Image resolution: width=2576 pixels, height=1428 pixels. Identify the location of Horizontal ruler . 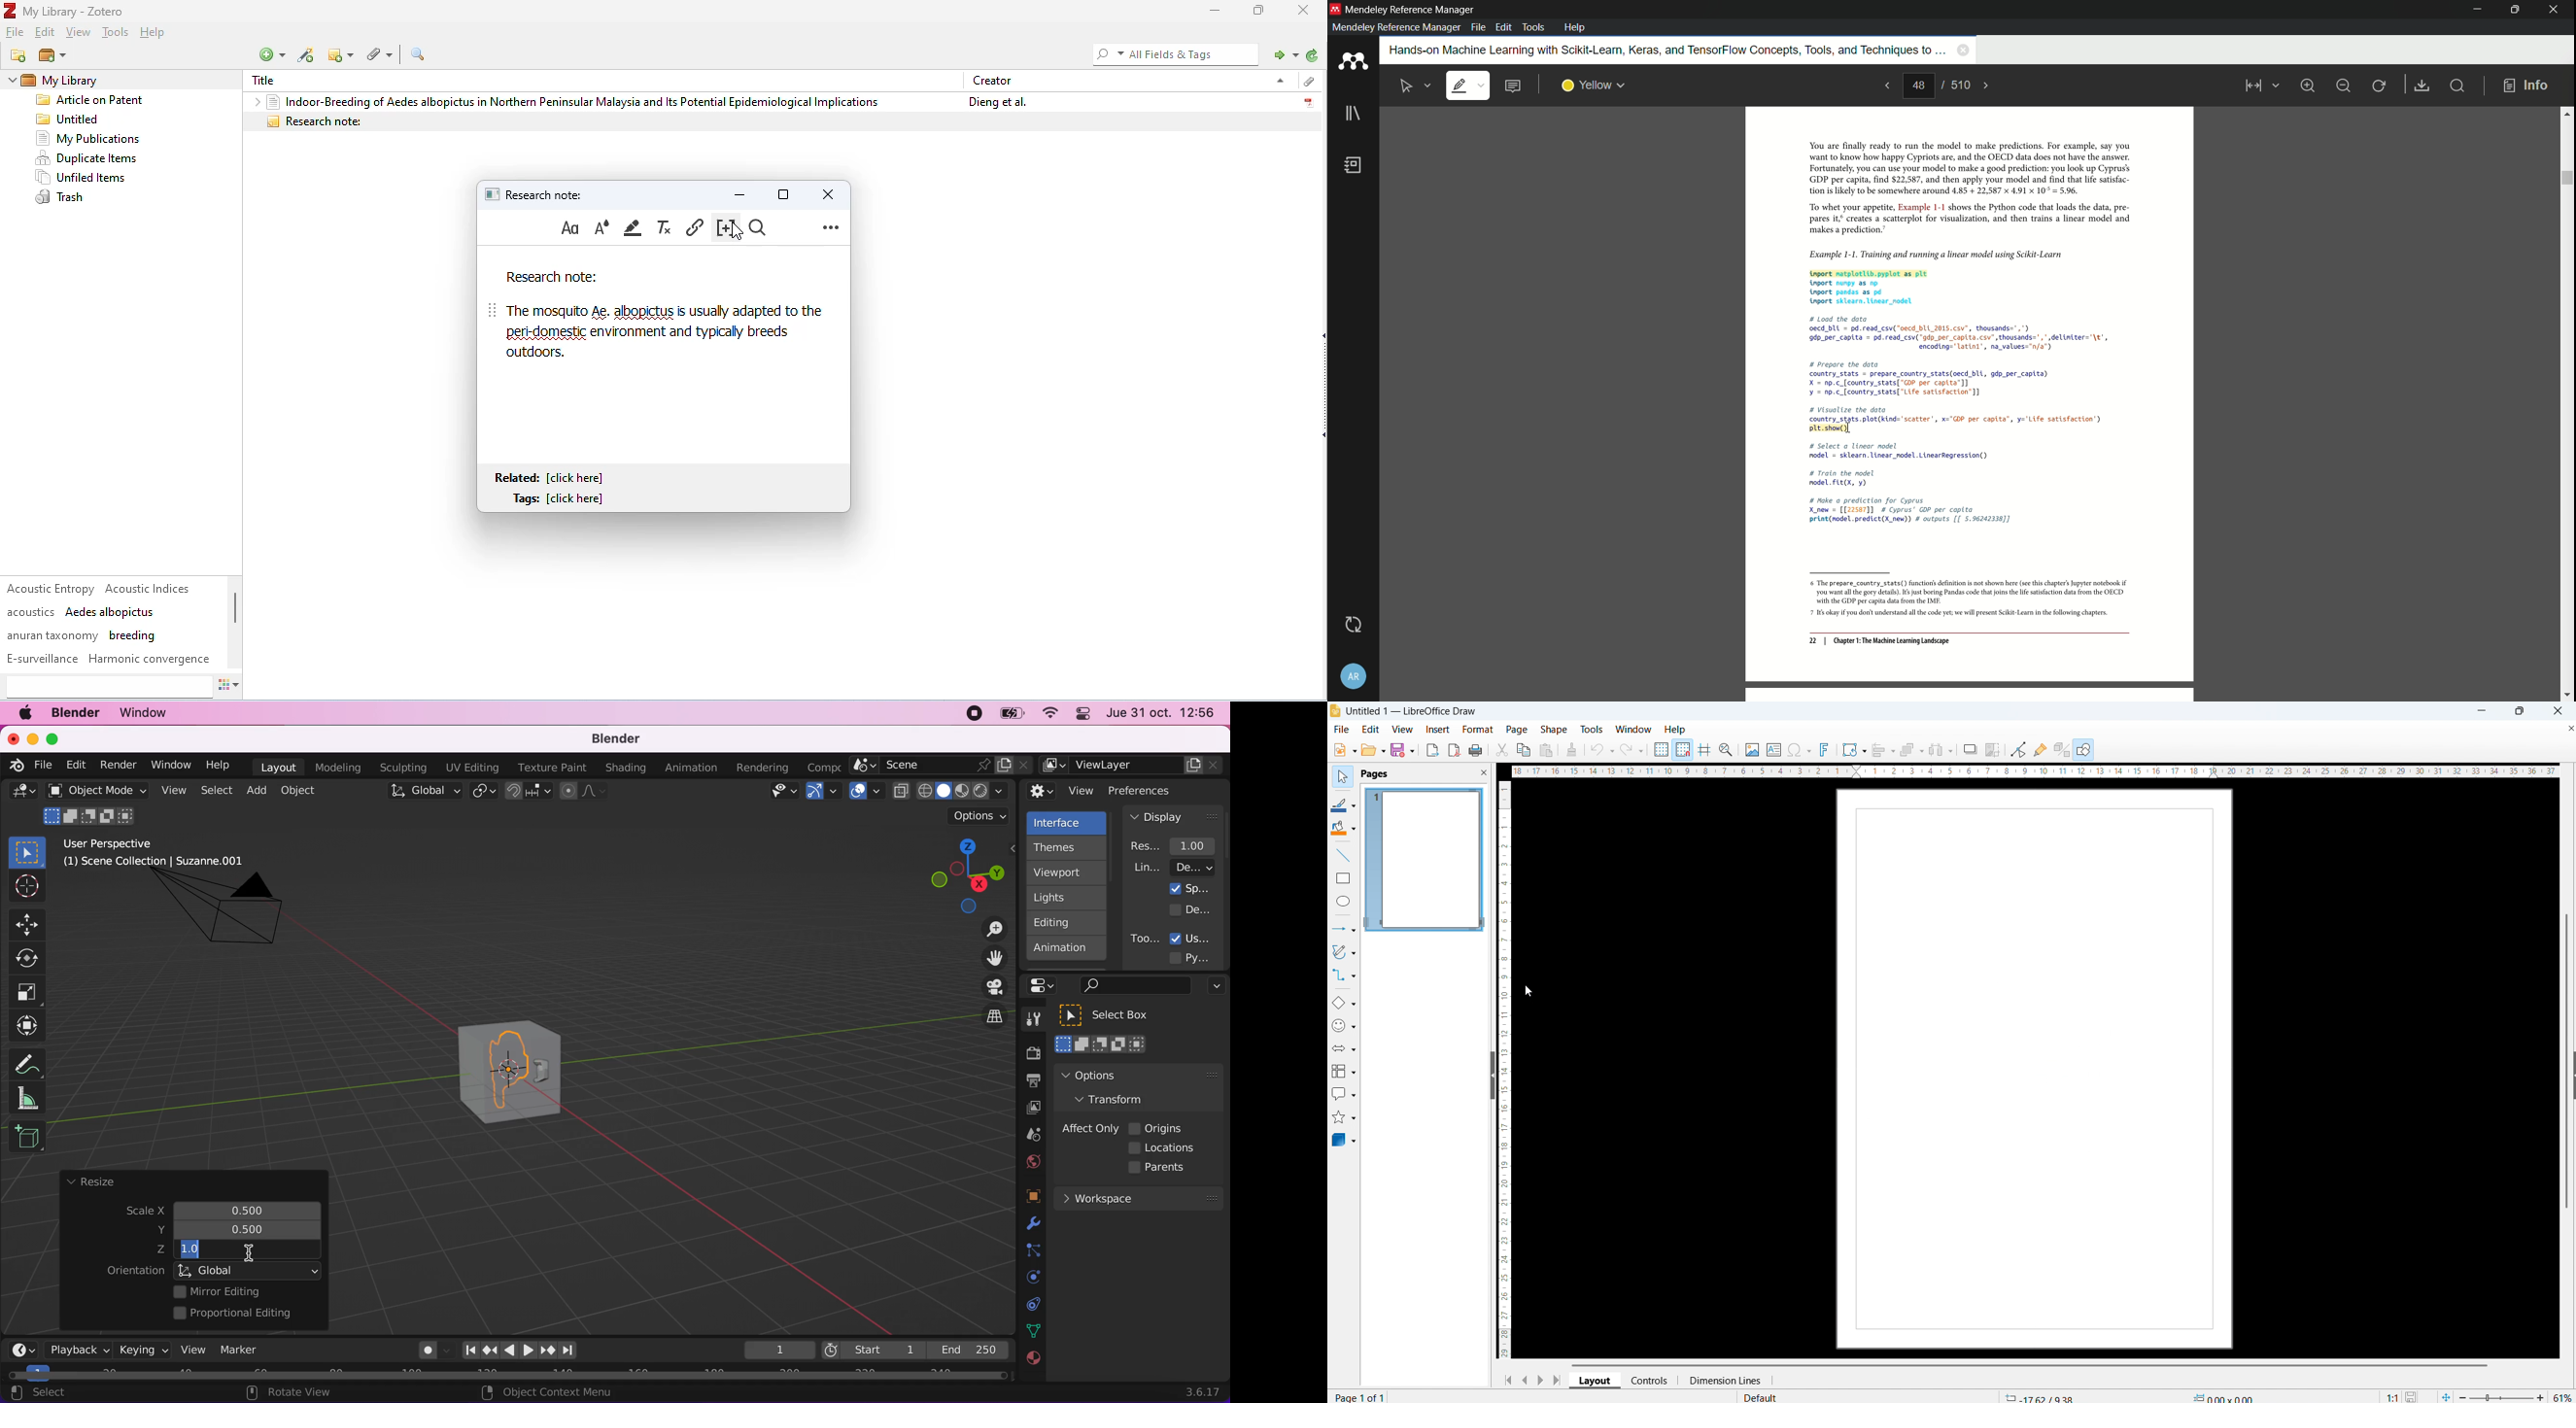
(2034, 771).